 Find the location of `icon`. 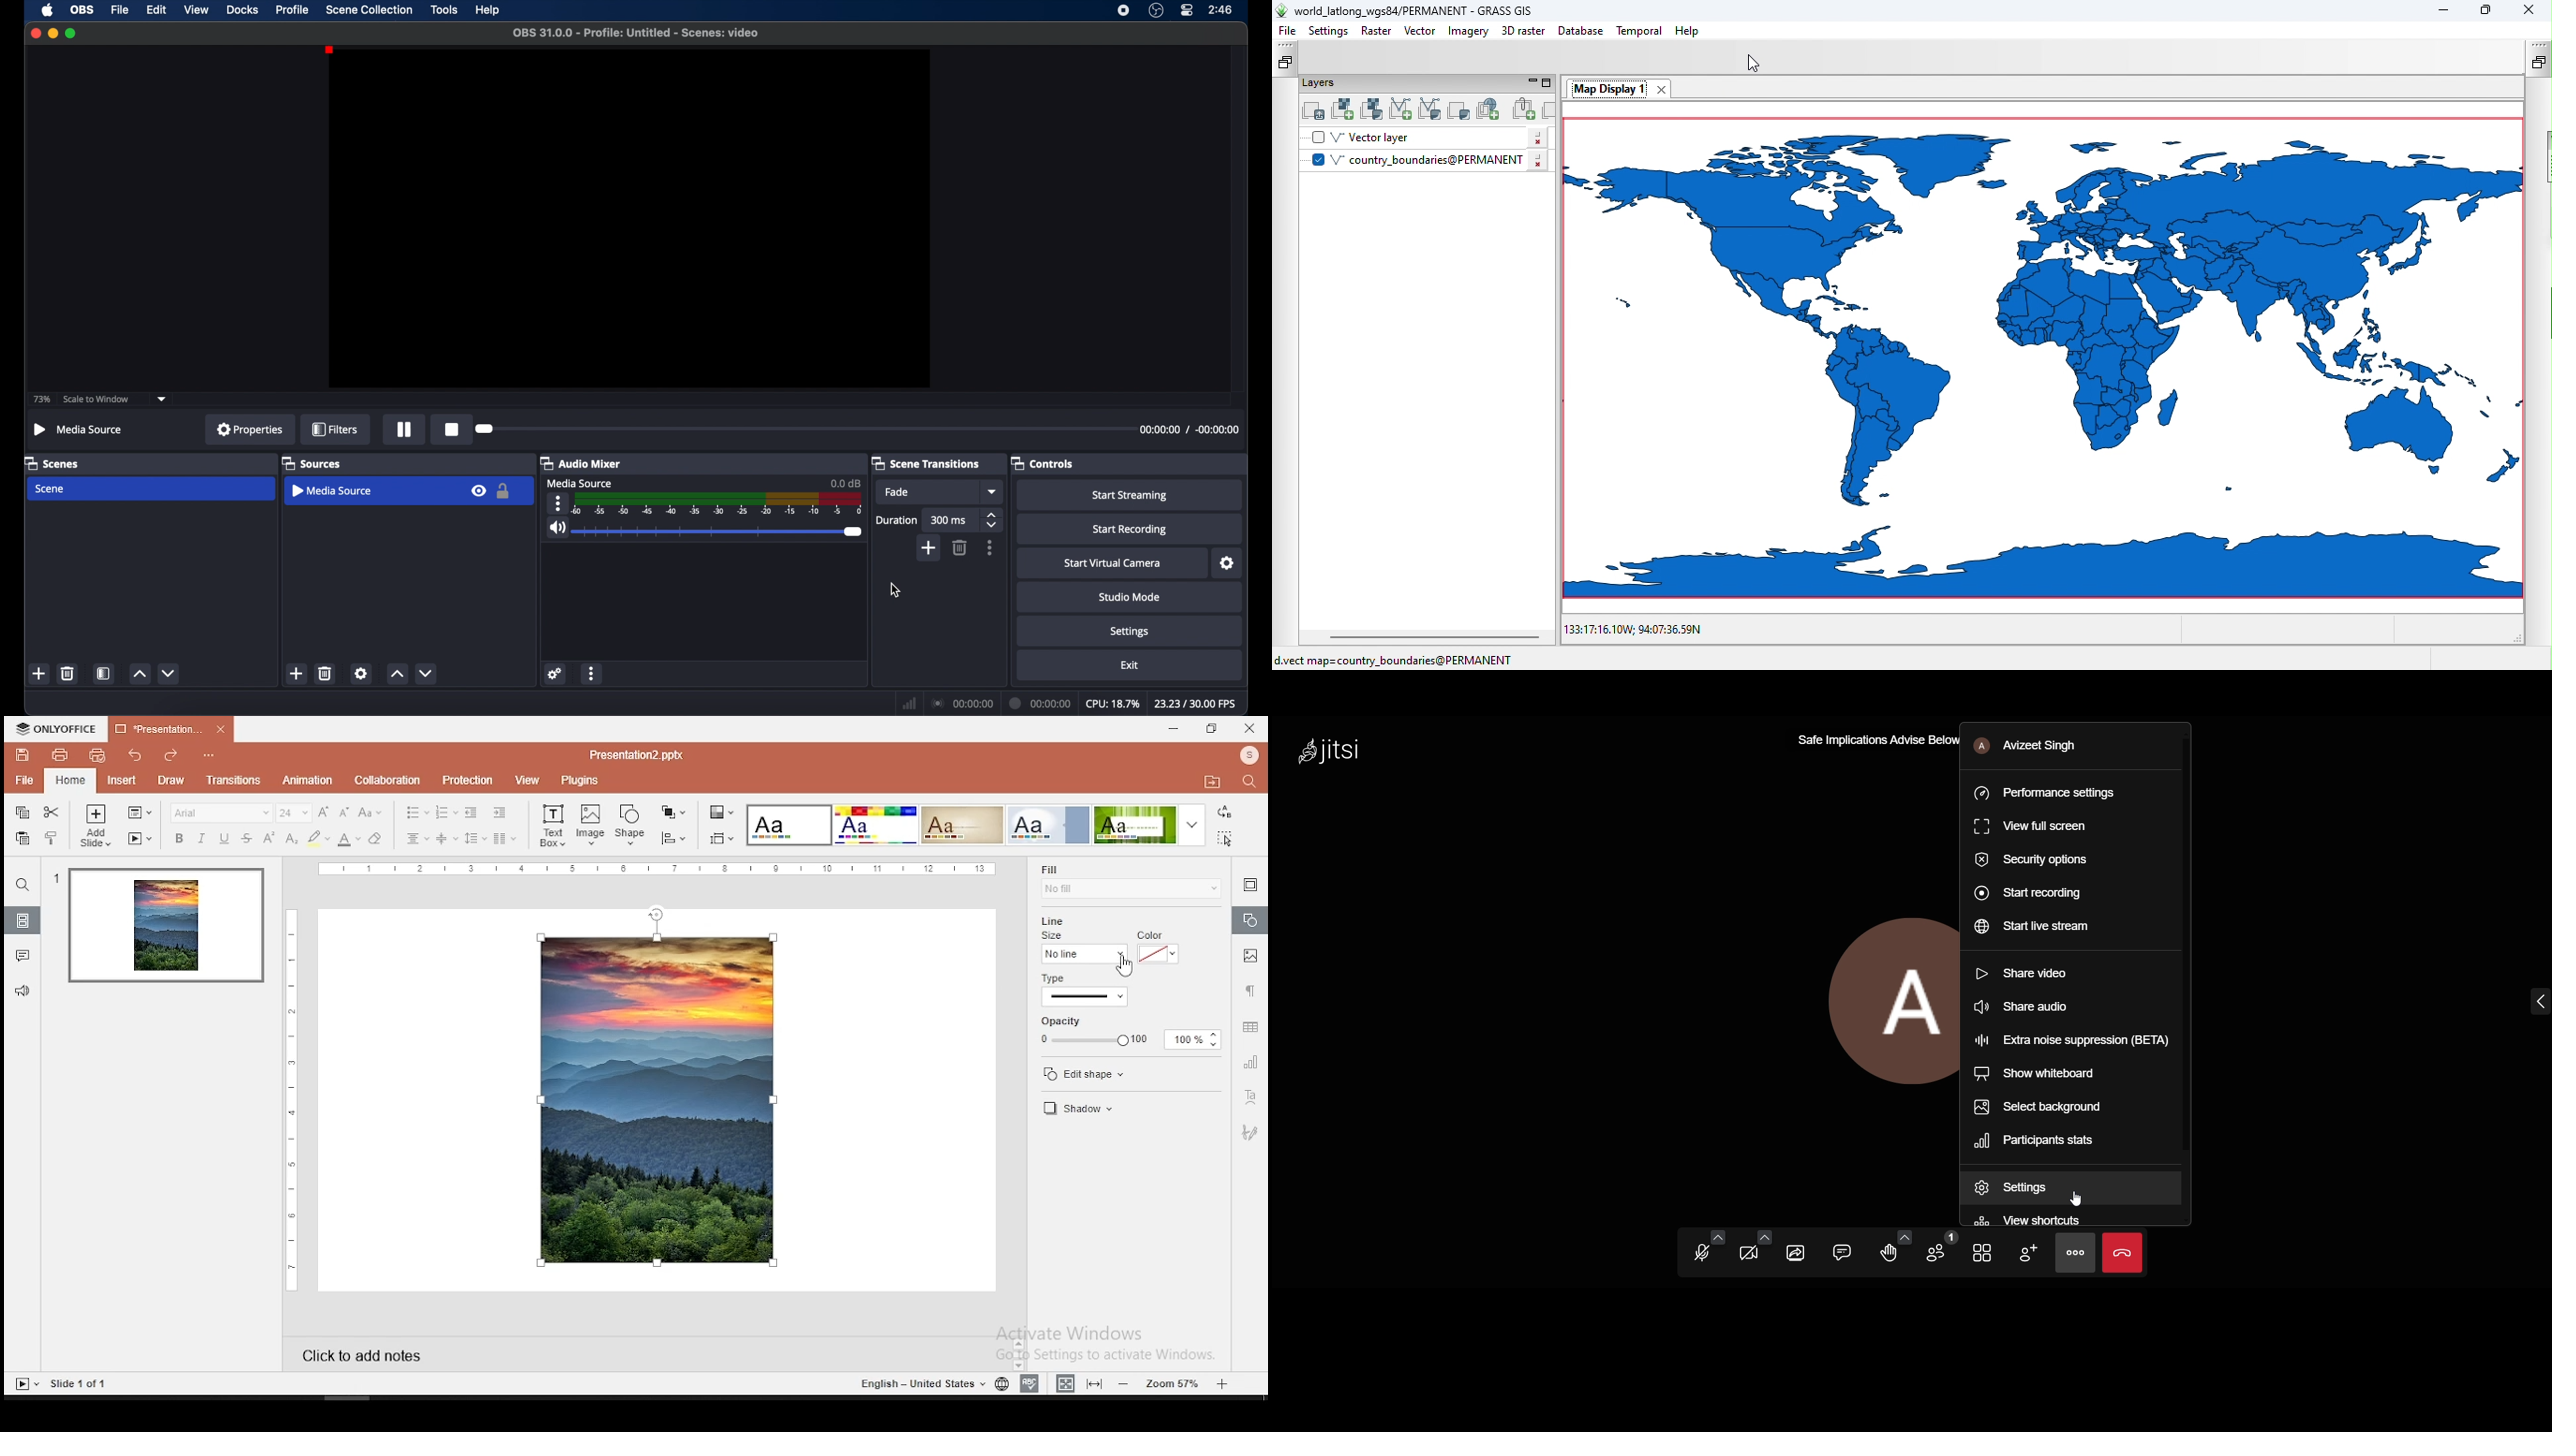

icon is located at coordinates (55, 728).